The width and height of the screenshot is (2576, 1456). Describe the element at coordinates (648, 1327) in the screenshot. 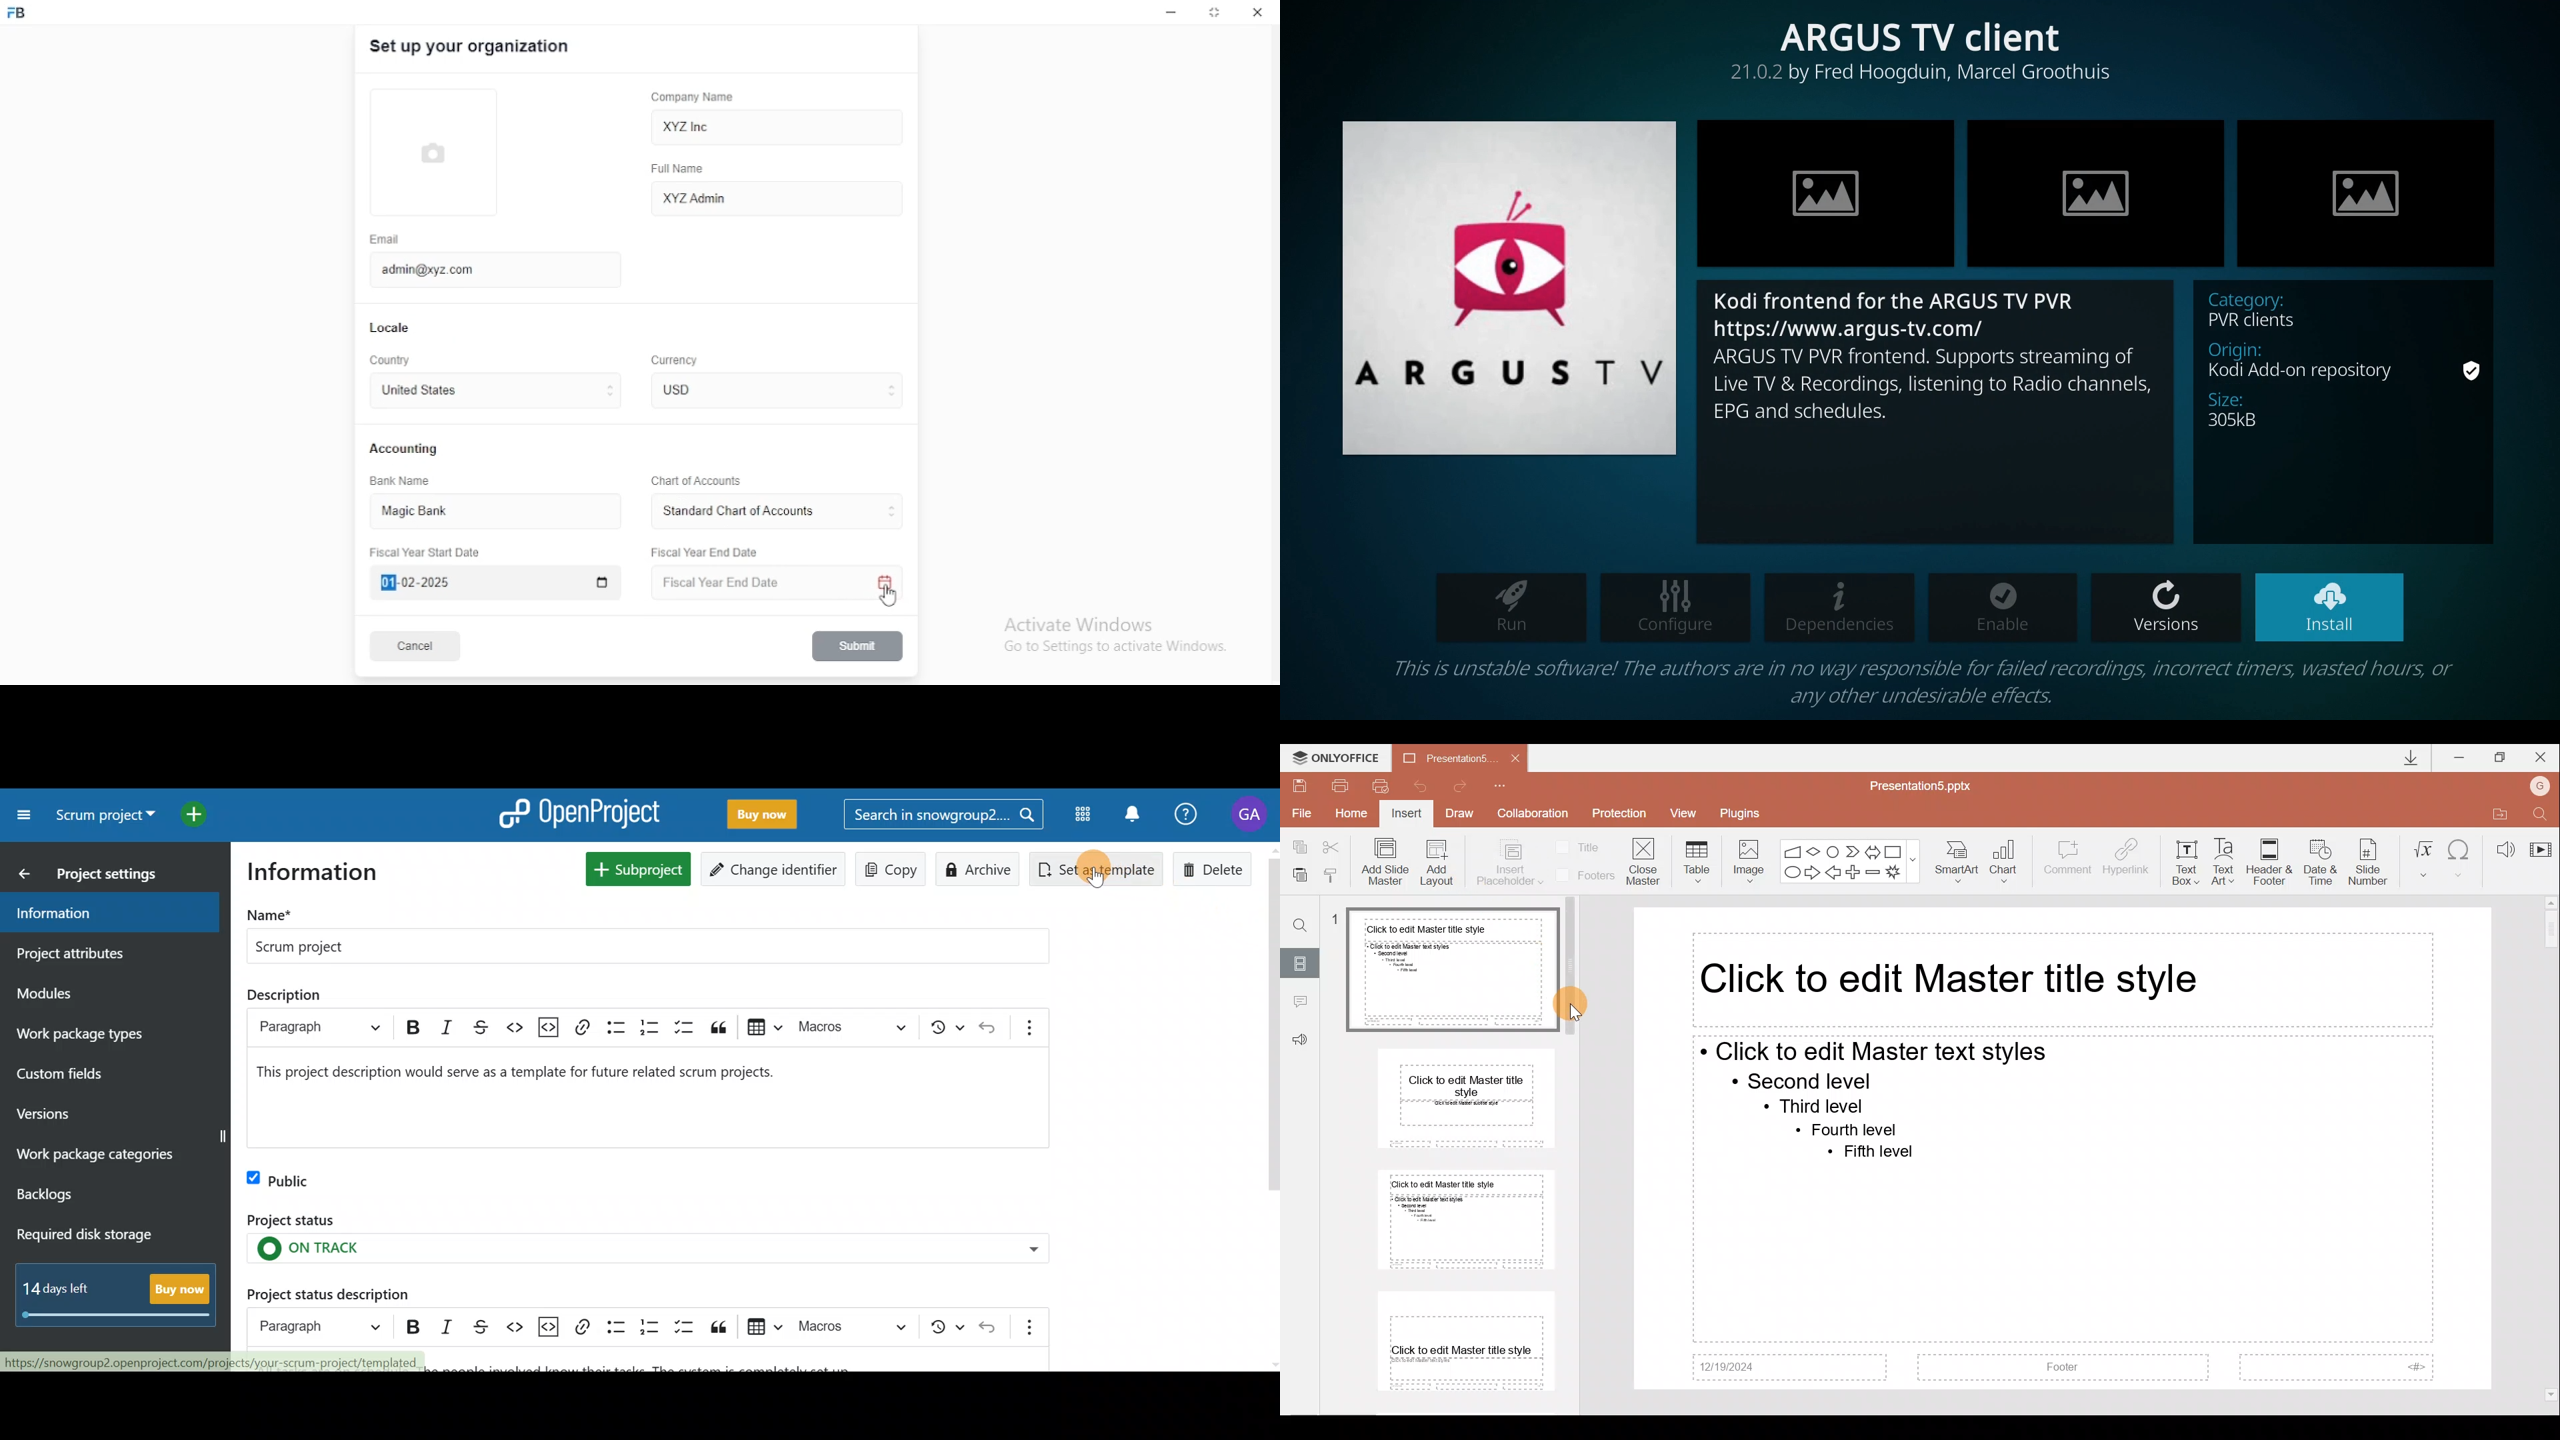

I see `Numbered list` at that location.